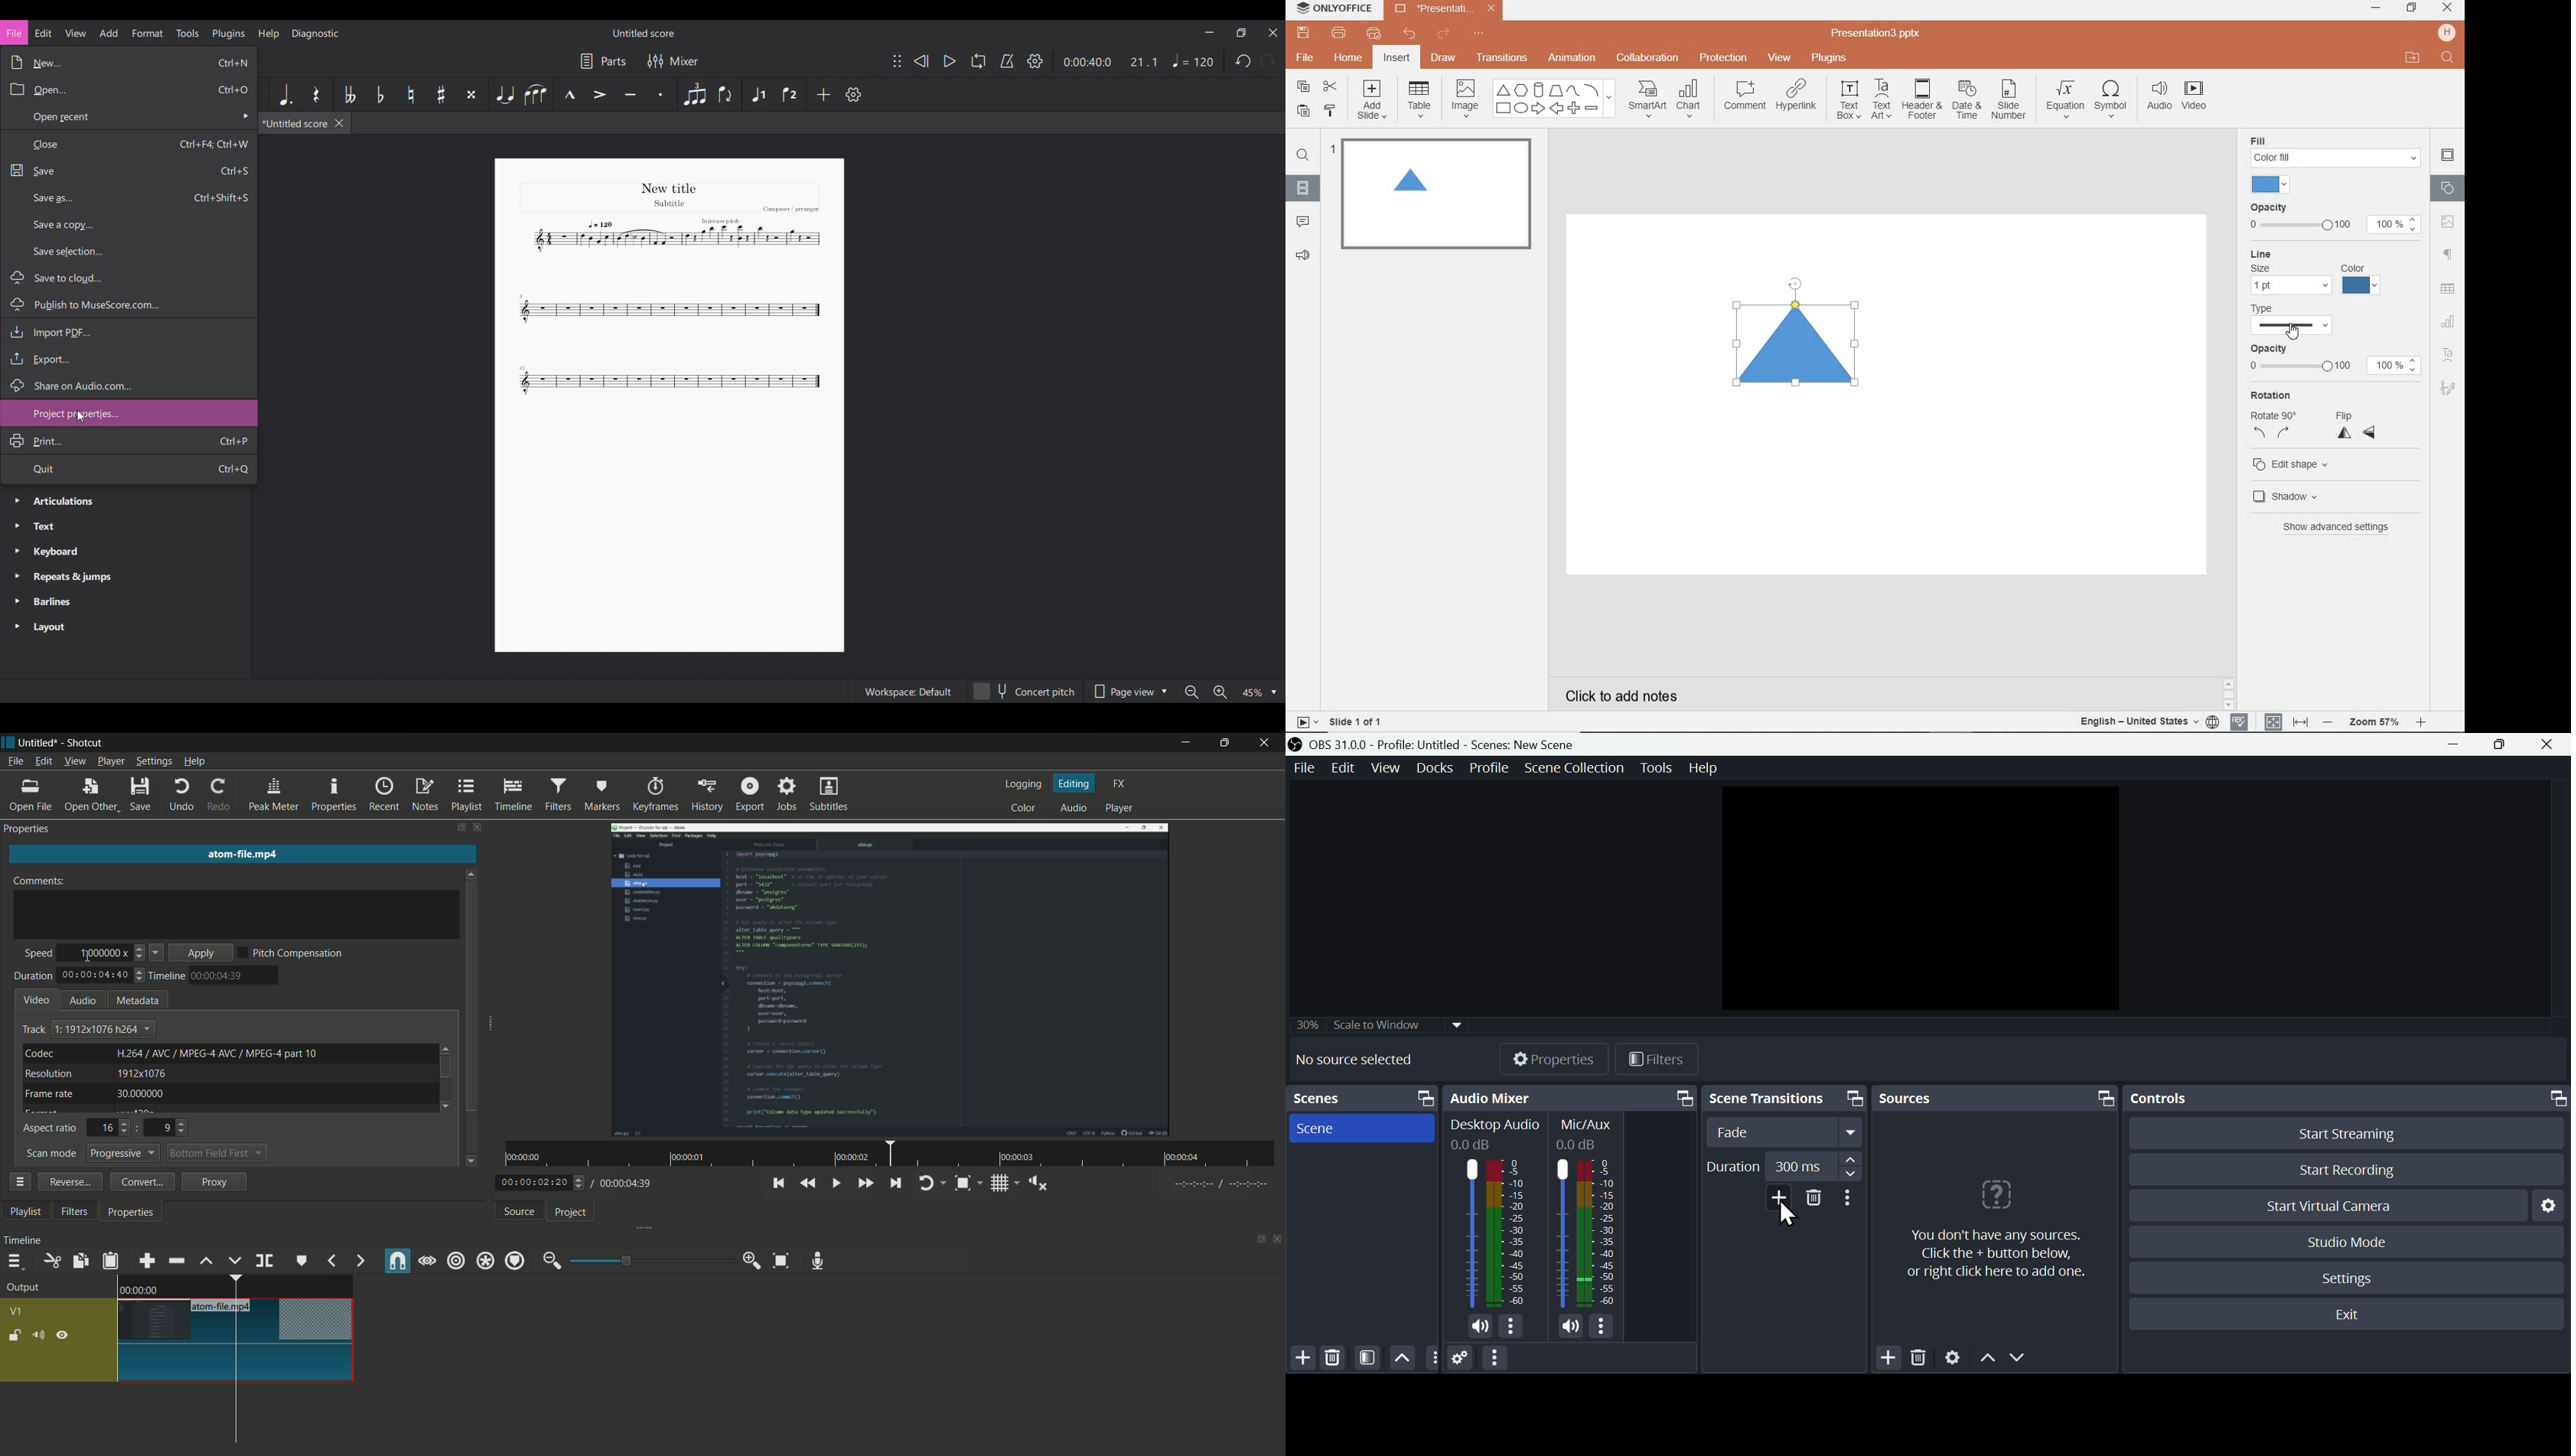 This screenshot has height=1456, width=2576. What do you see at coordinates (2150, 721) in the screenshot?
I see `TEXT LANGUAGE` at bounding box center [2150, 721].